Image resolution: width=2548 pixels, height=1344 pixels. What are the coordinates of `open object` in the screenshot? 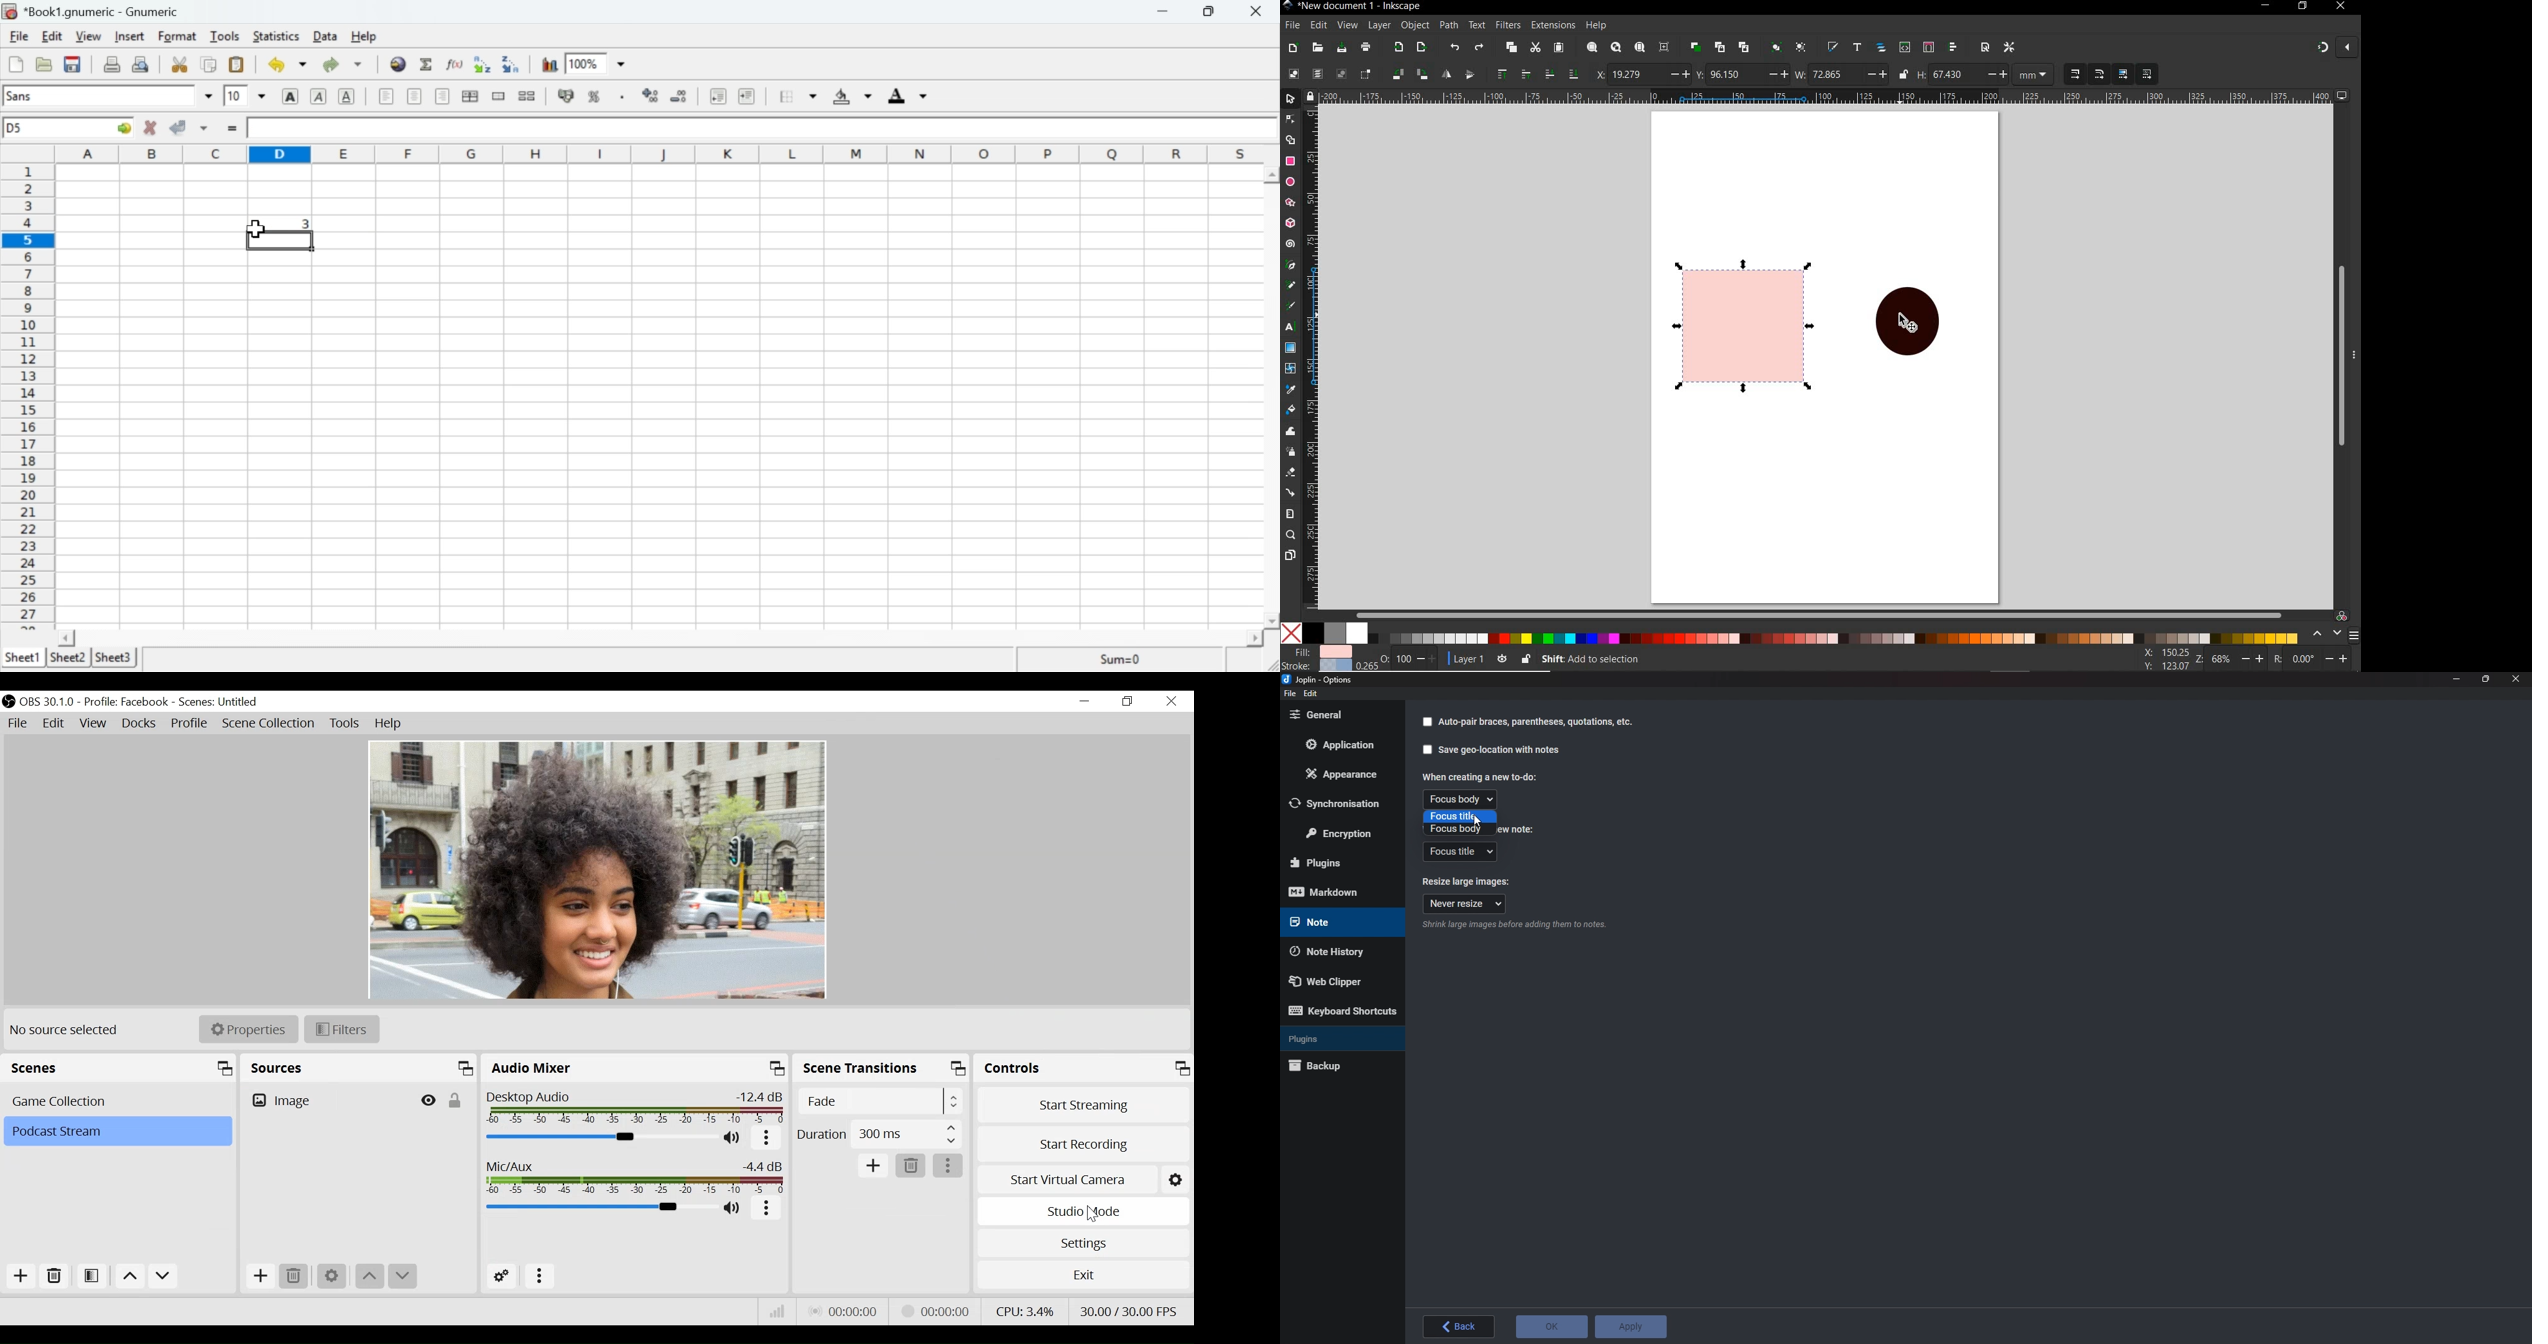 It's located at (1881, 48).